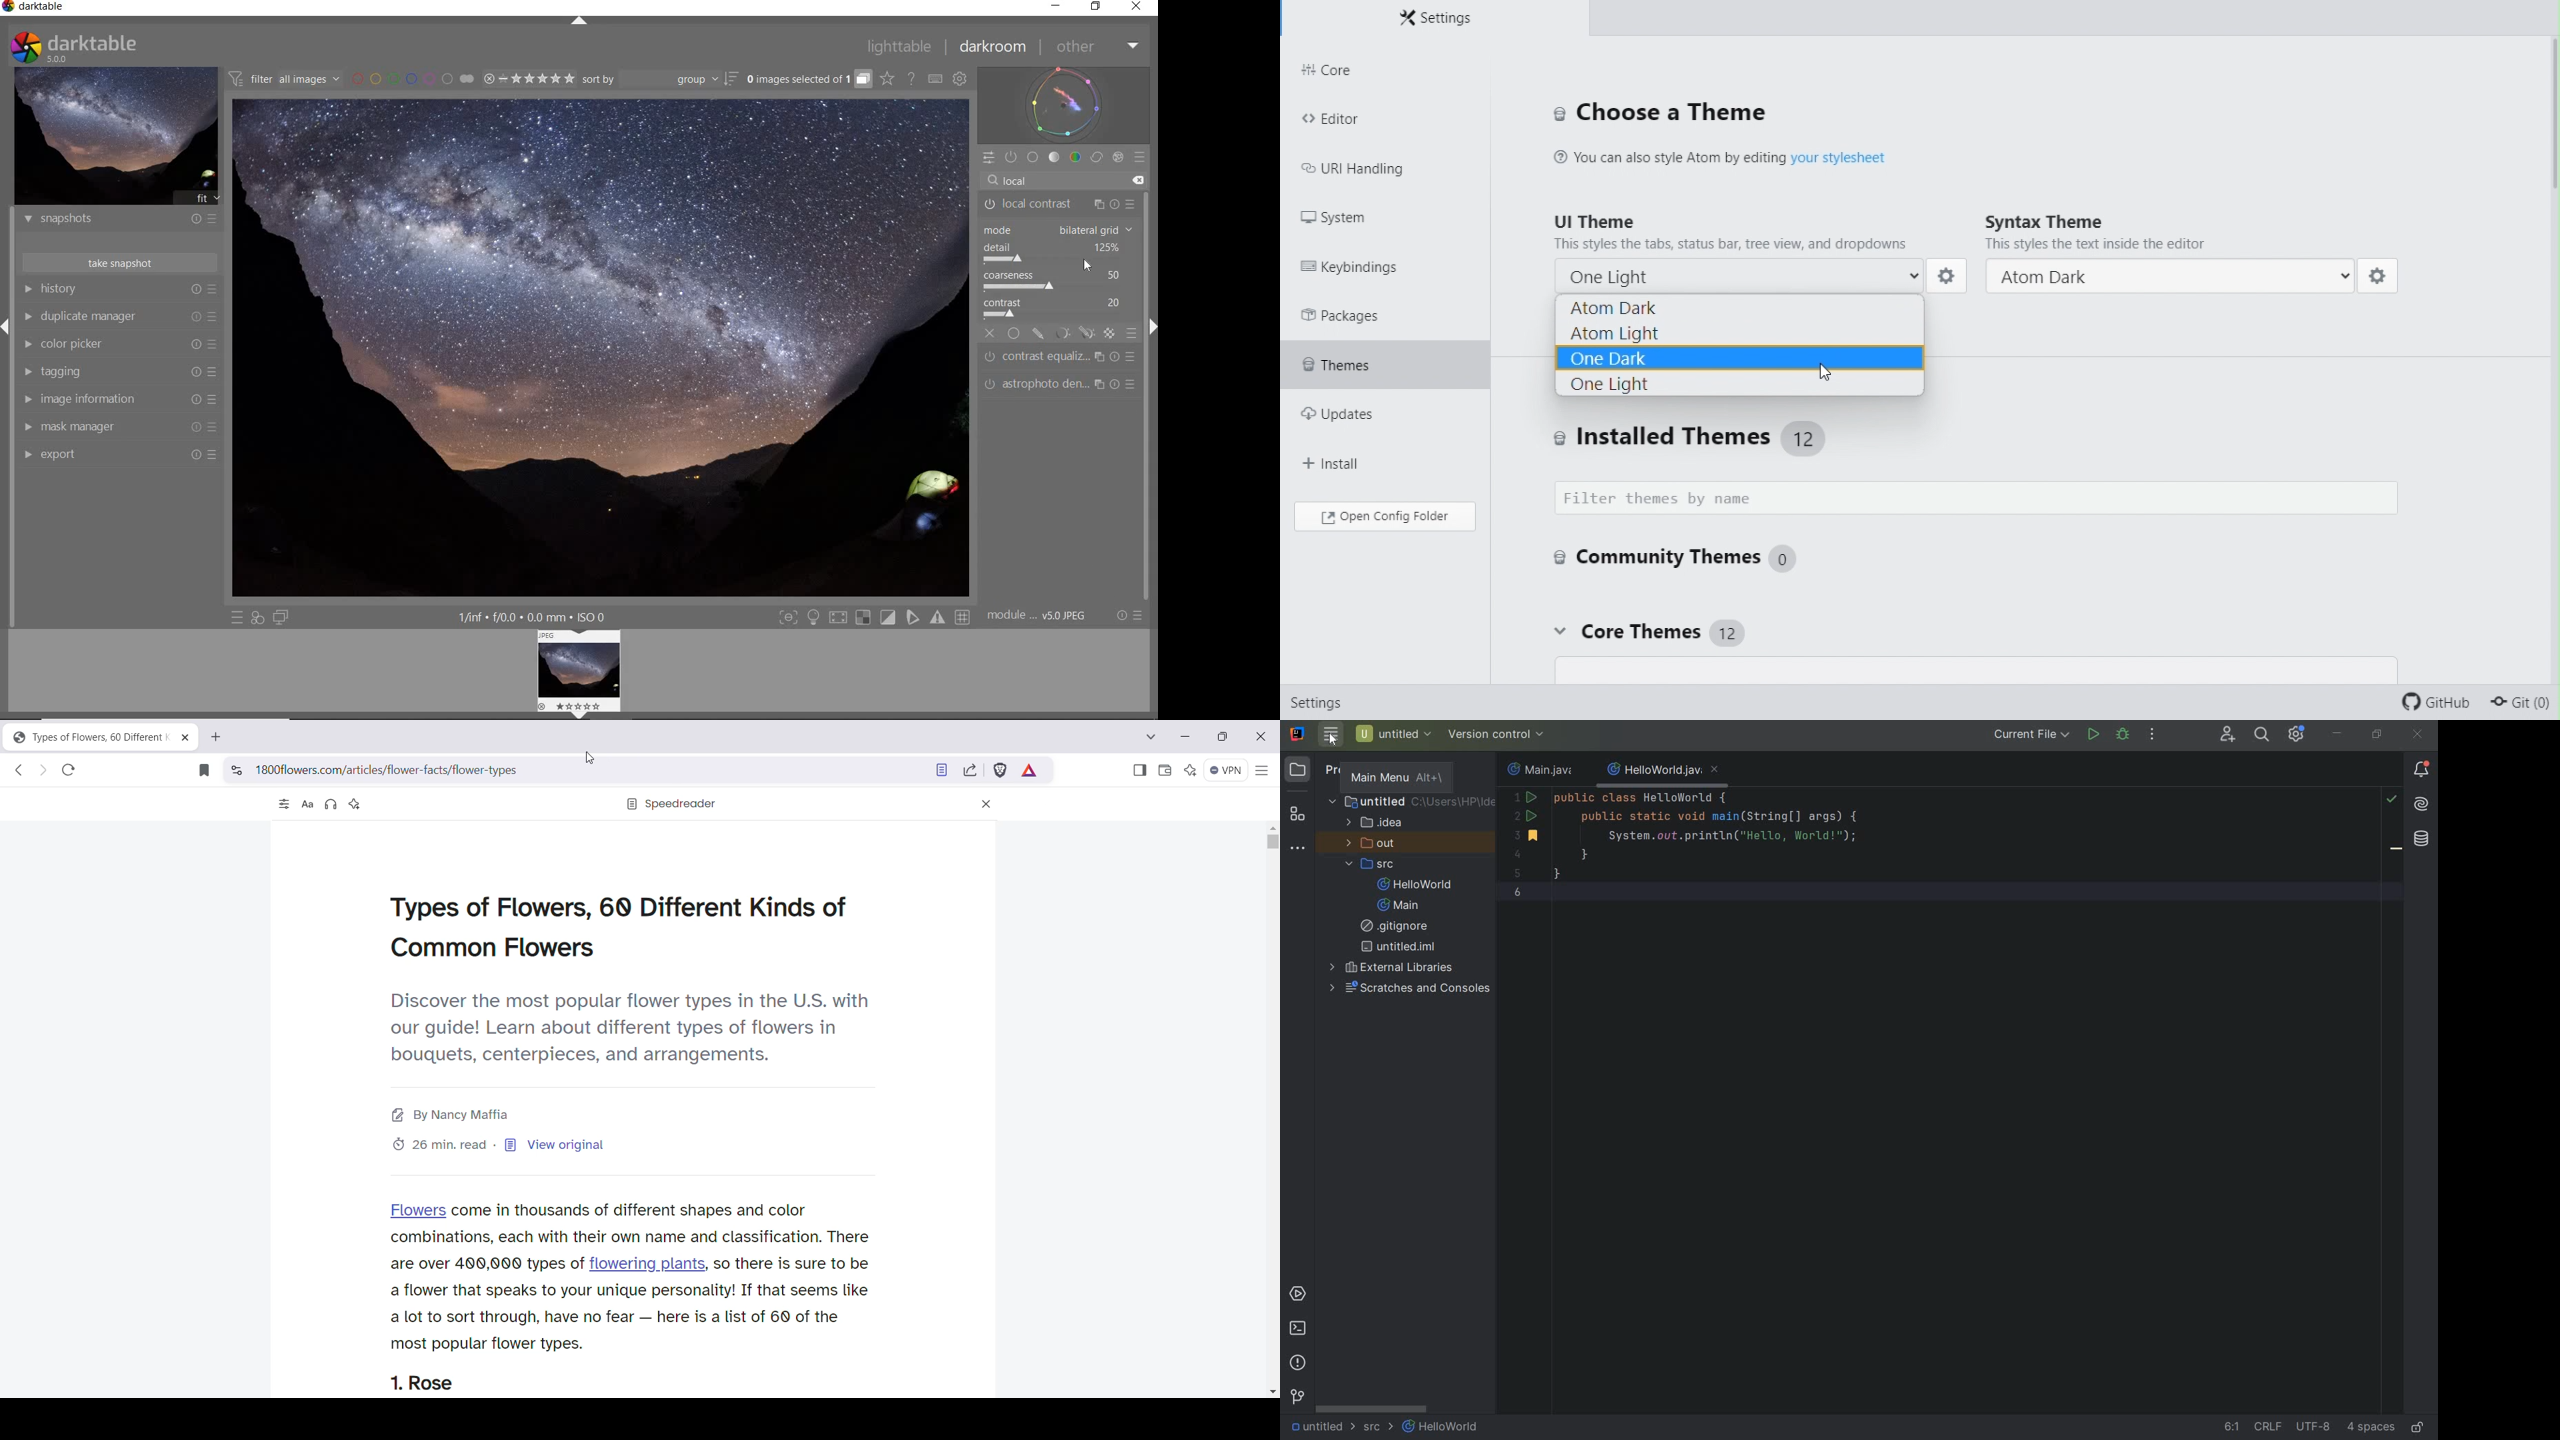 The height and width of the screenshot is (1456, 2576). I want to click on RESTORE, so click(1097, 7).